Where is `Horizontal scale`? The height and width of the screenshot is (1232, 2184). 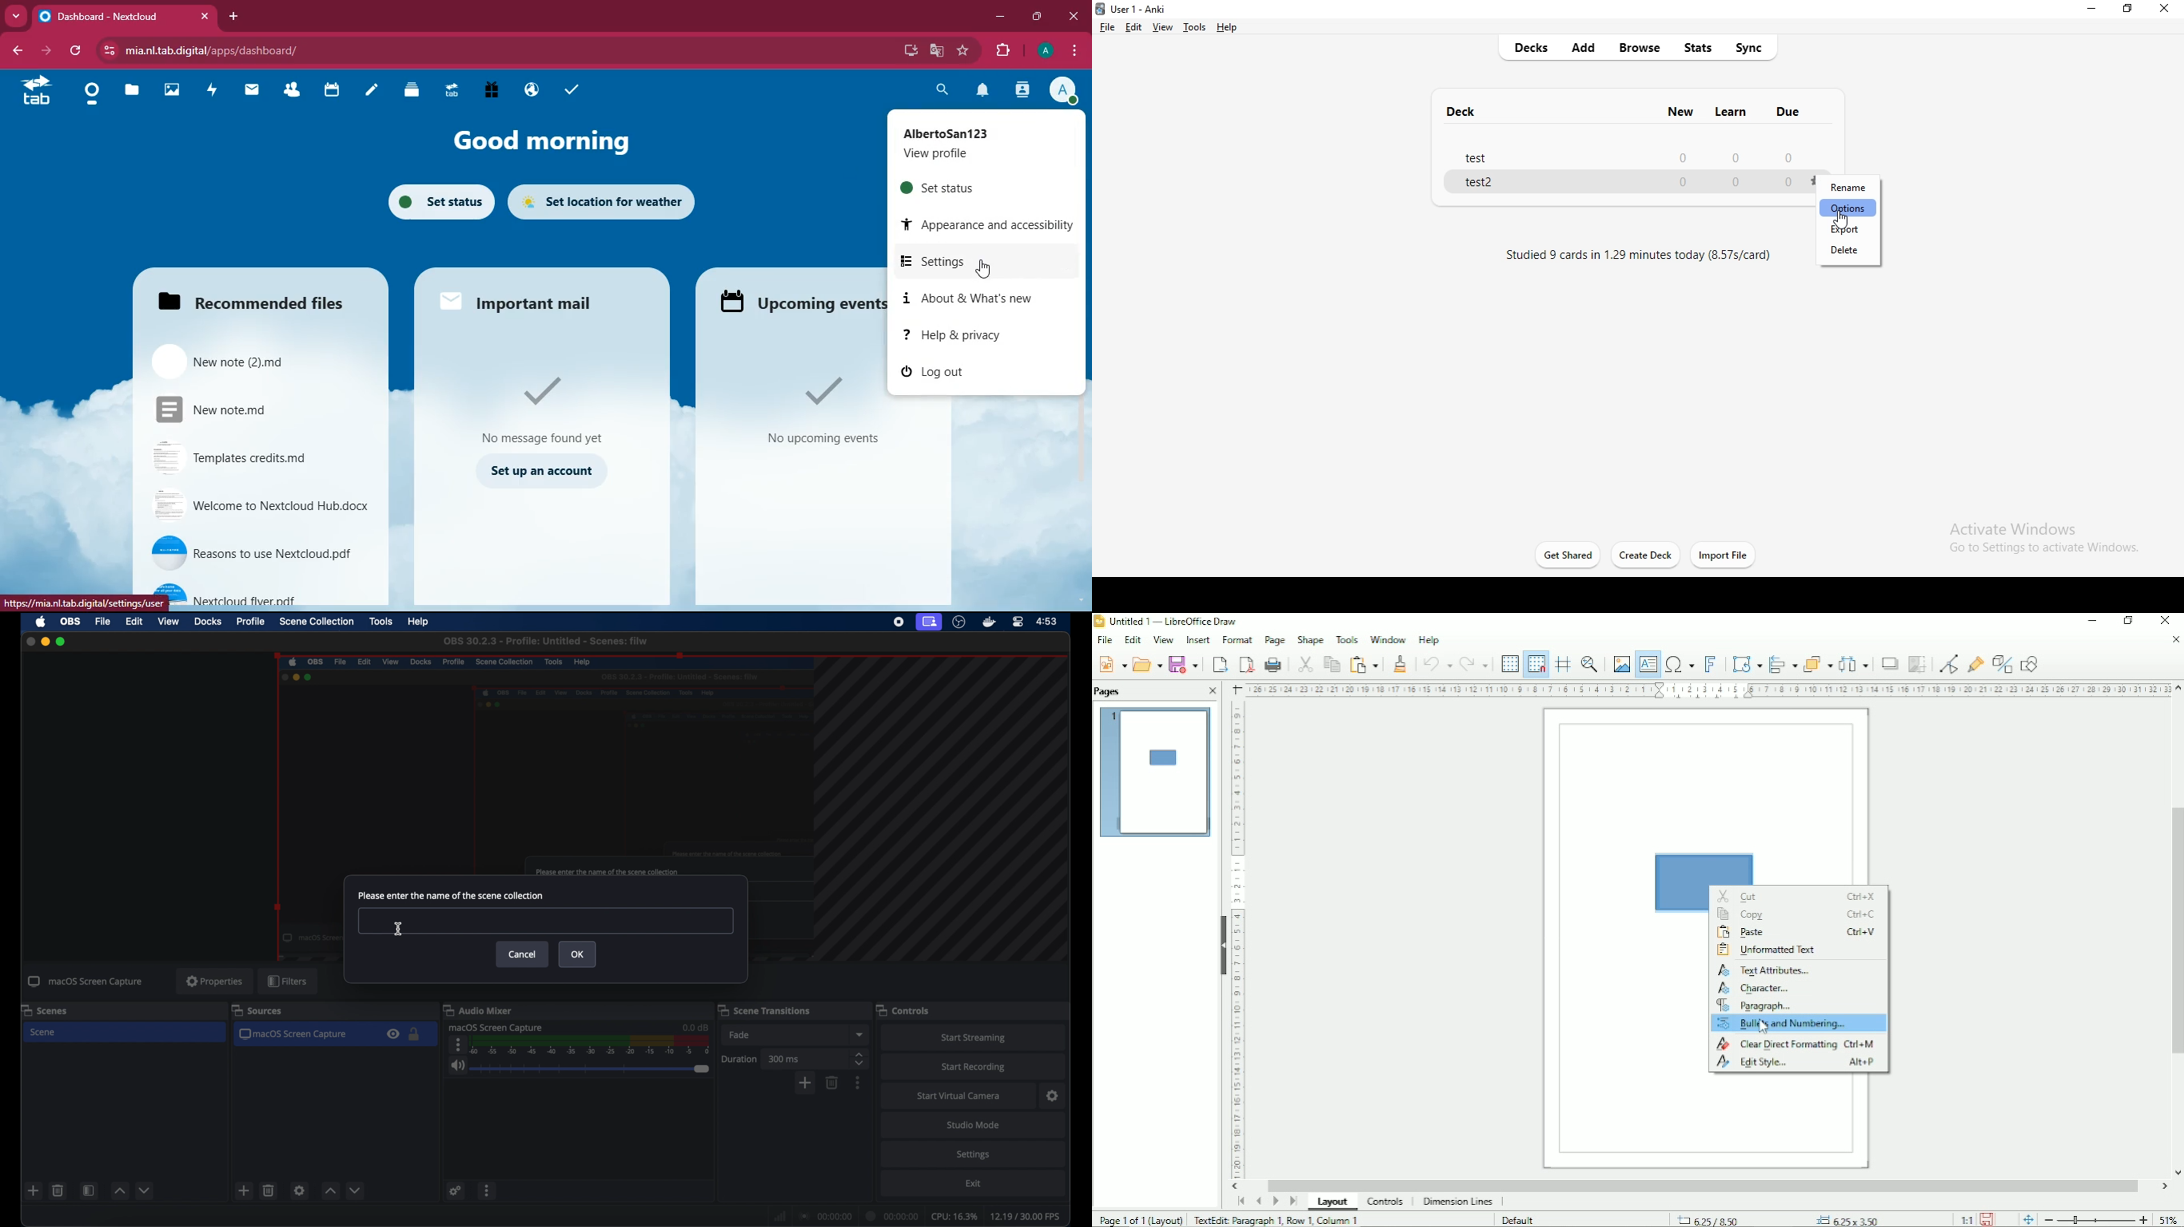
Horizontal scale is located at coordinates (1237, 942).